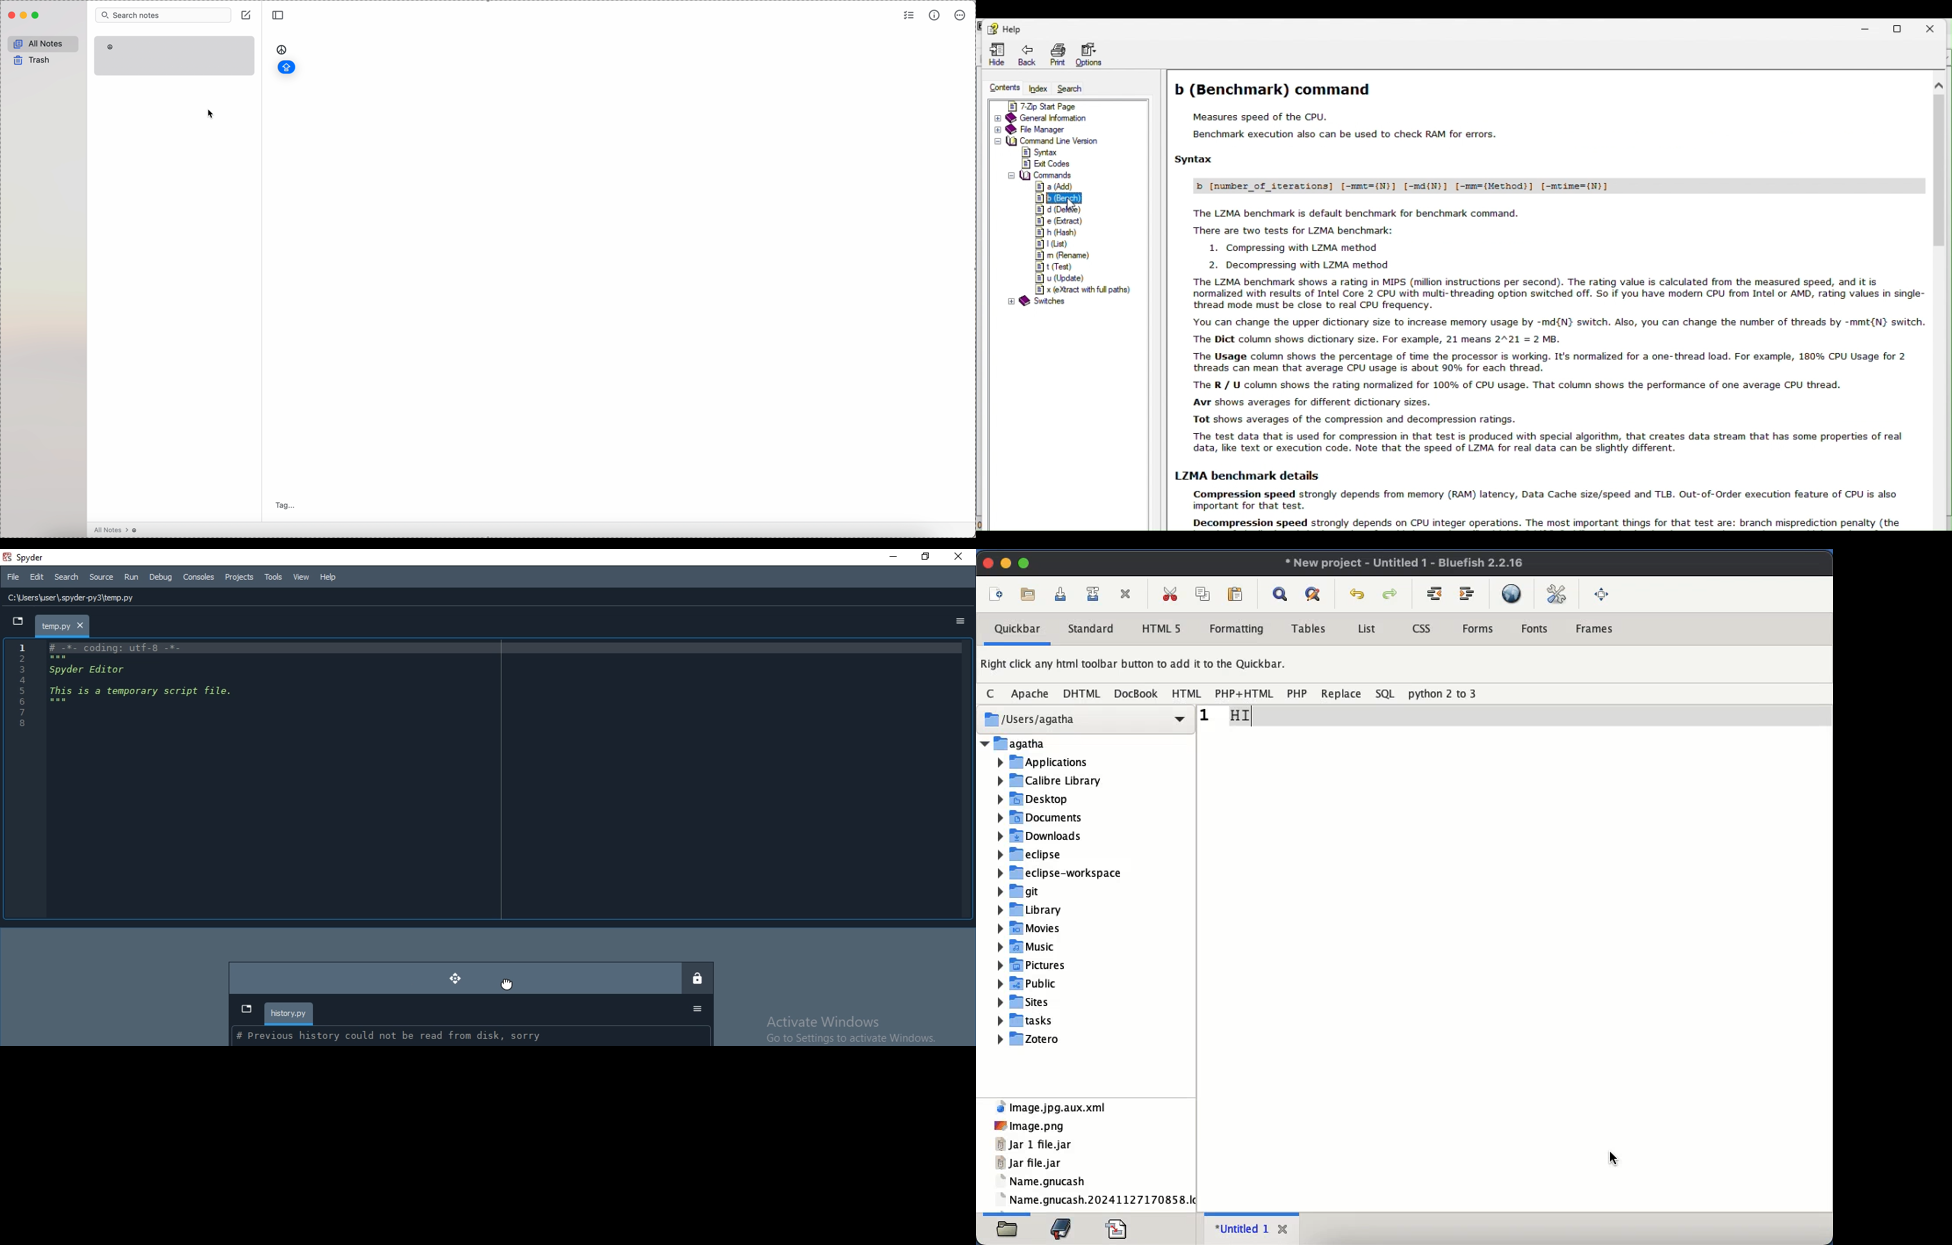  What do you see at coordinates (1096, 1199) in the screenshot?
I see `name gnucash` at bounding box center [1096, 1199].